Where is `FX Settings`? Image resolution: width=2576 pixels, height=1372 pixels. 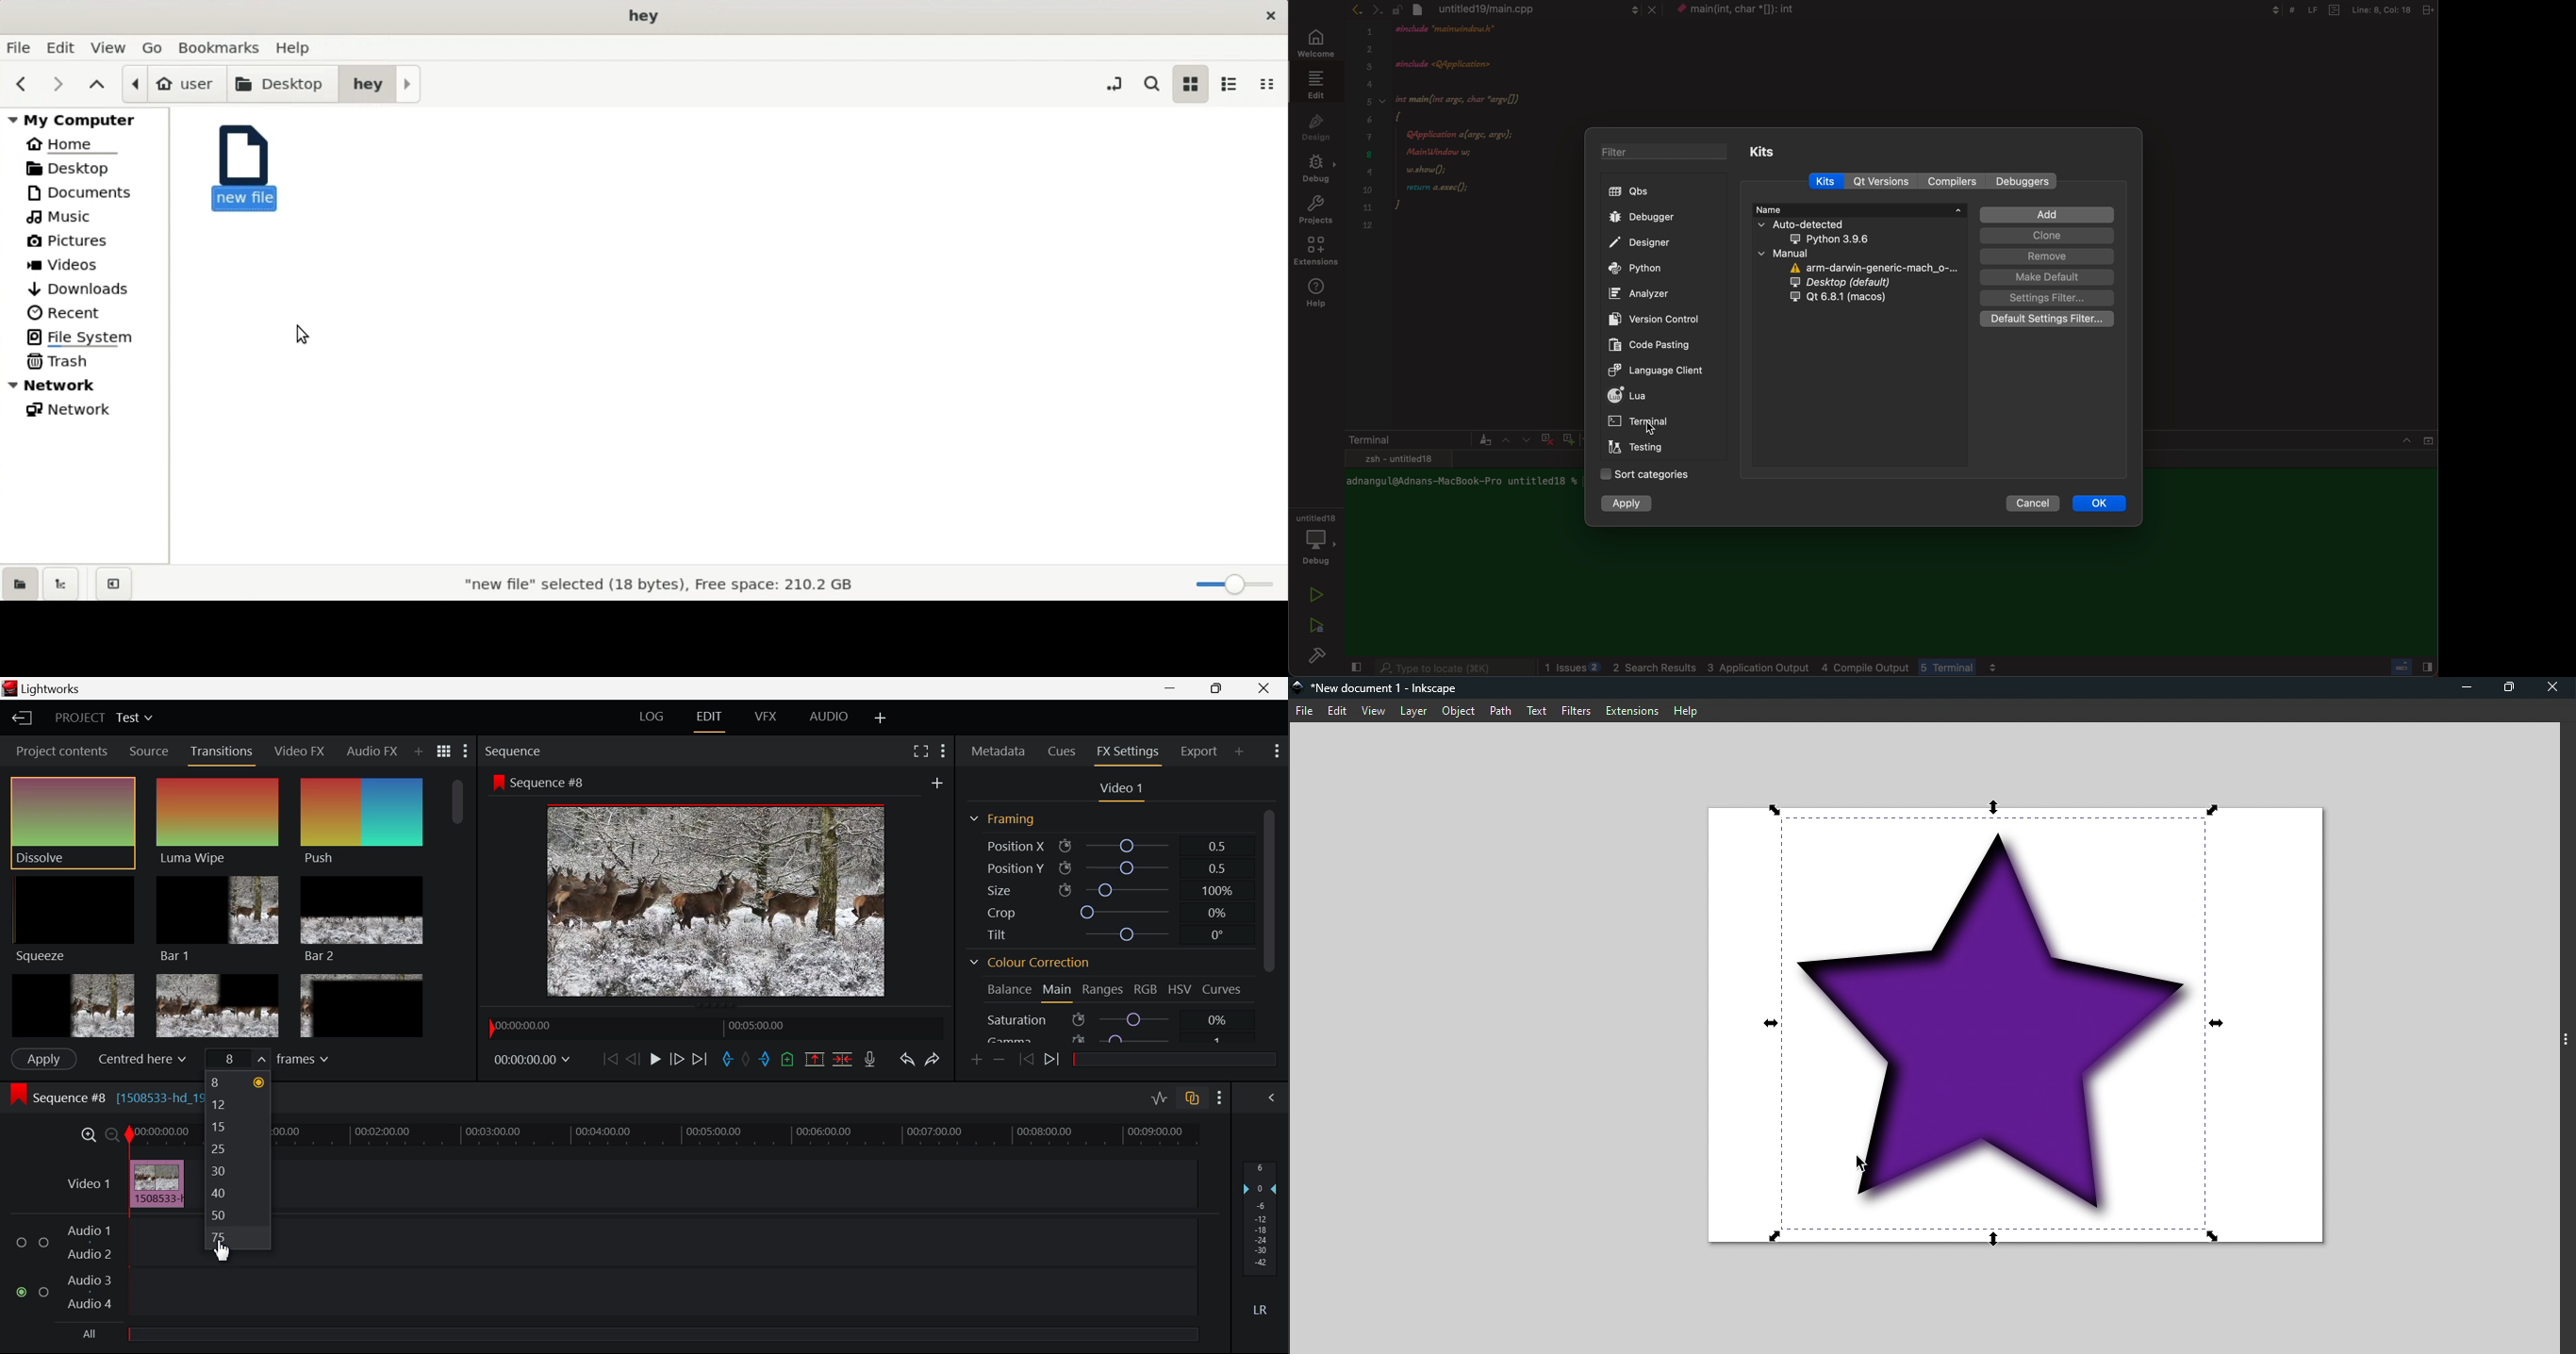
FX Settings is located at coordinates (1126, 753).